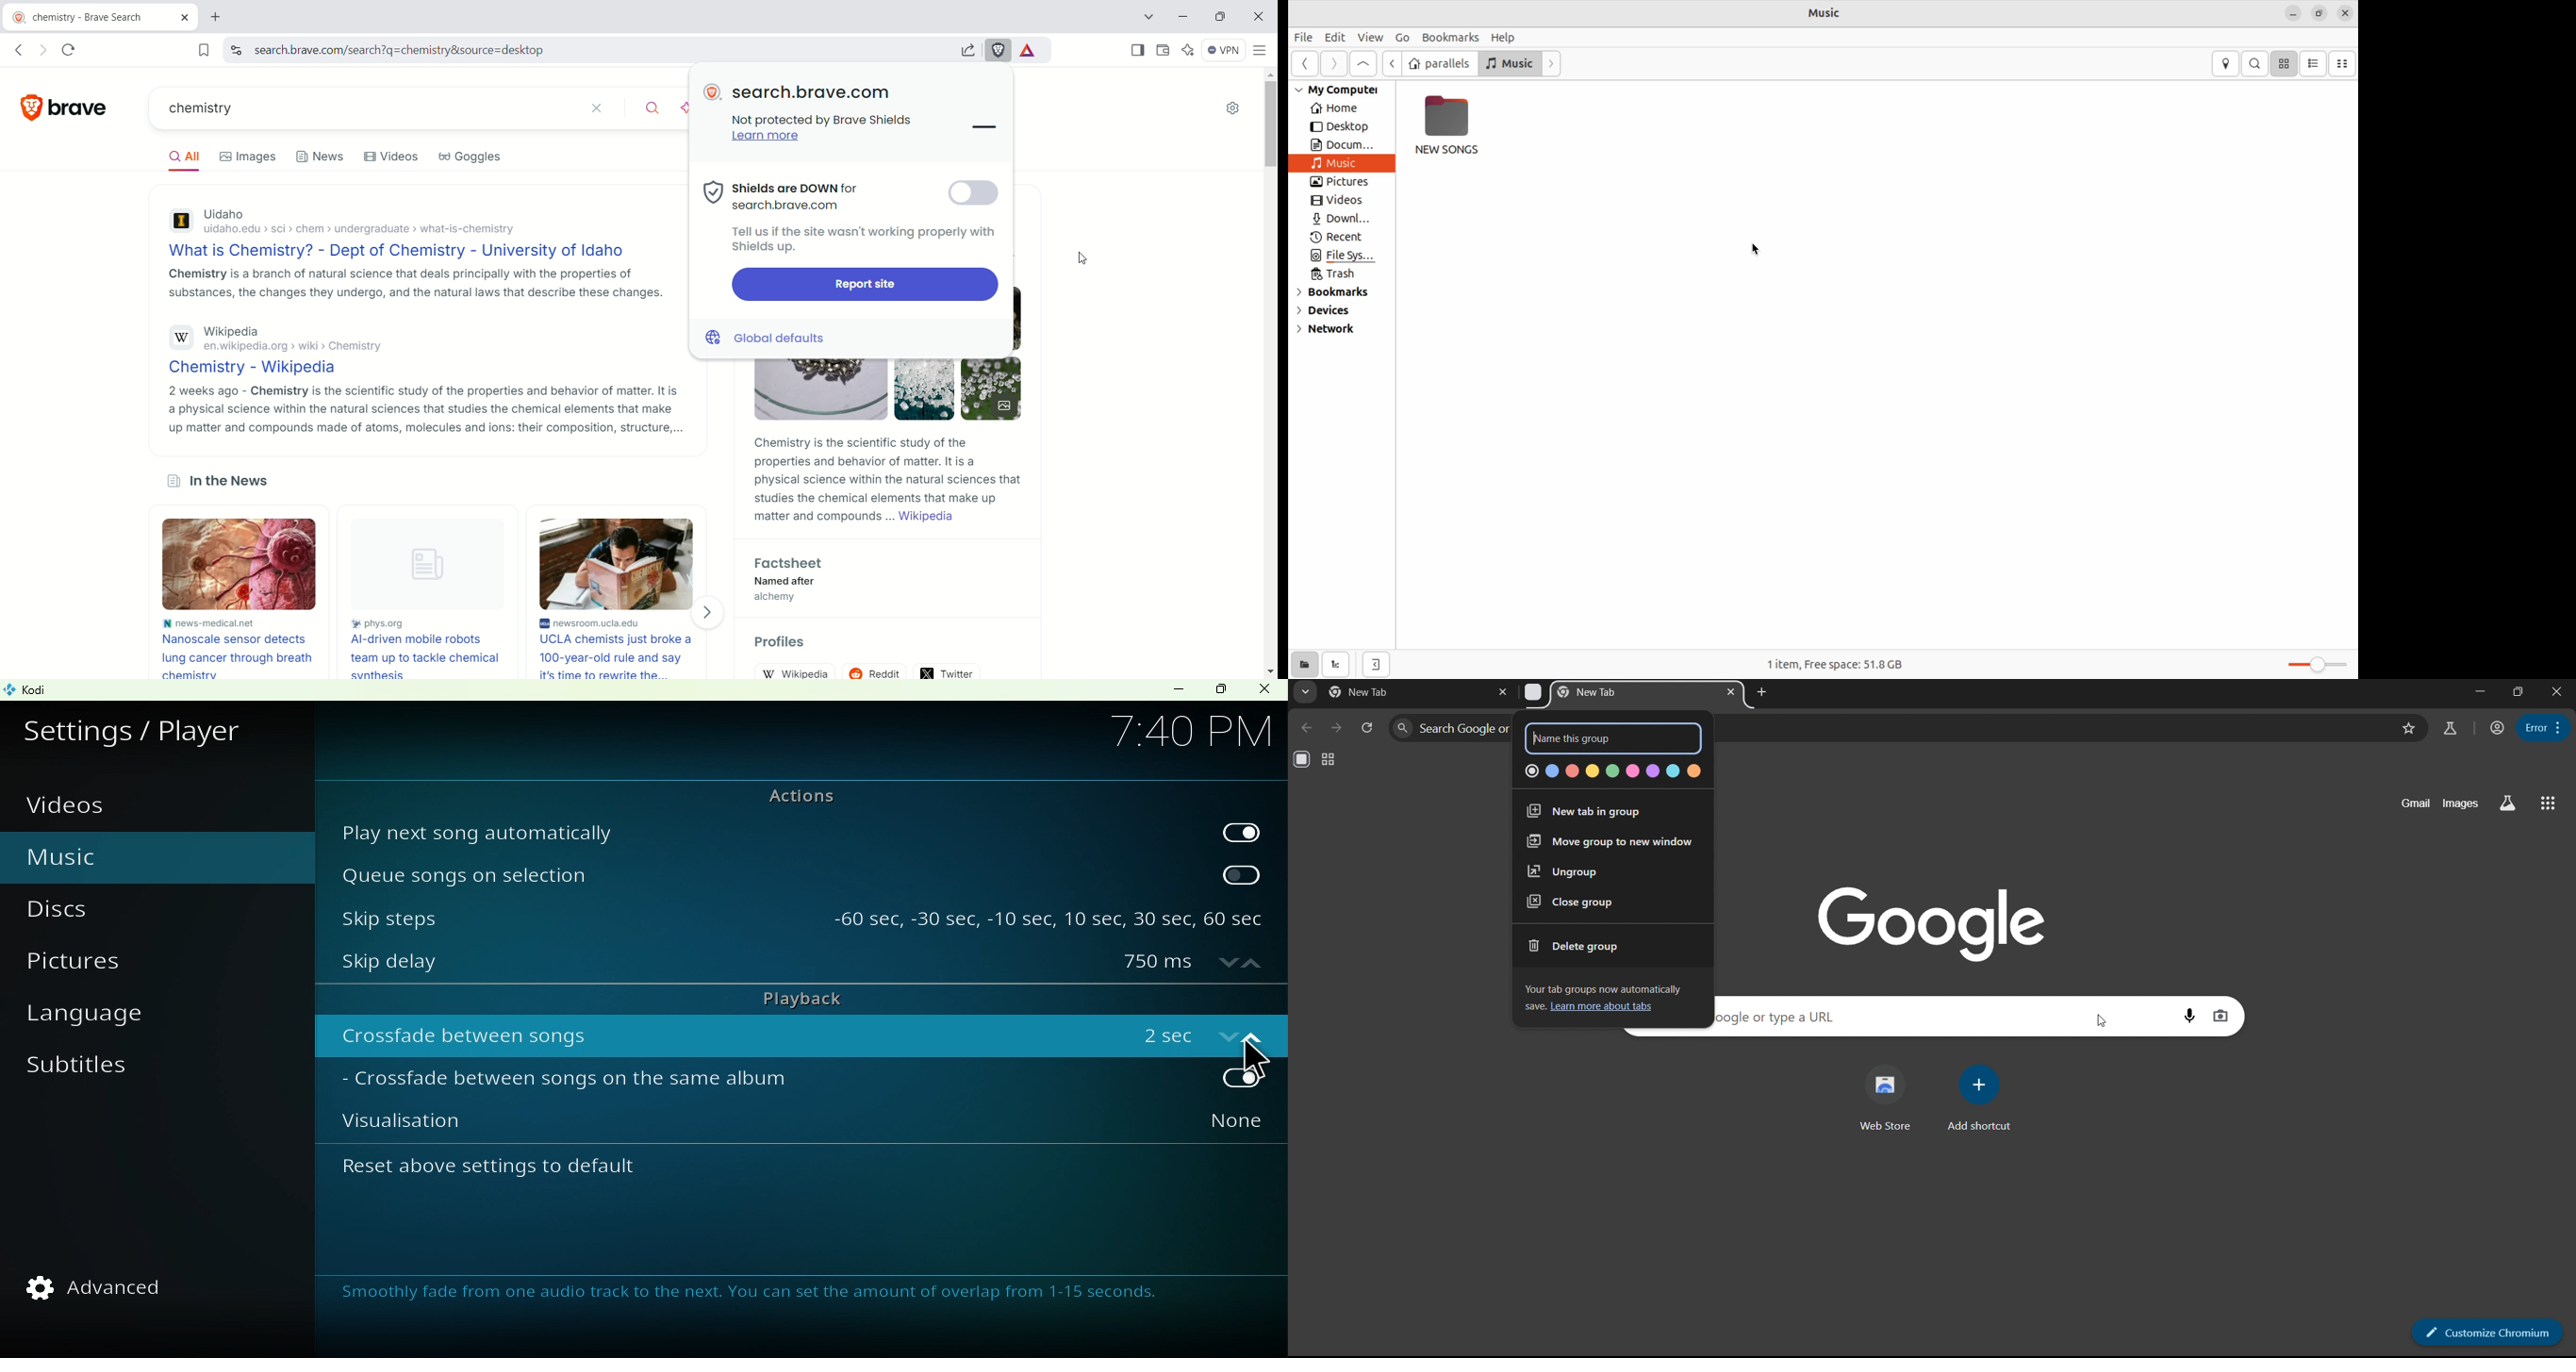 This screenshot has width=2576, height=1372. Describe the element at coordinates (884, 394) in the screenshot. I see `Images of chemical compounds` at that location.